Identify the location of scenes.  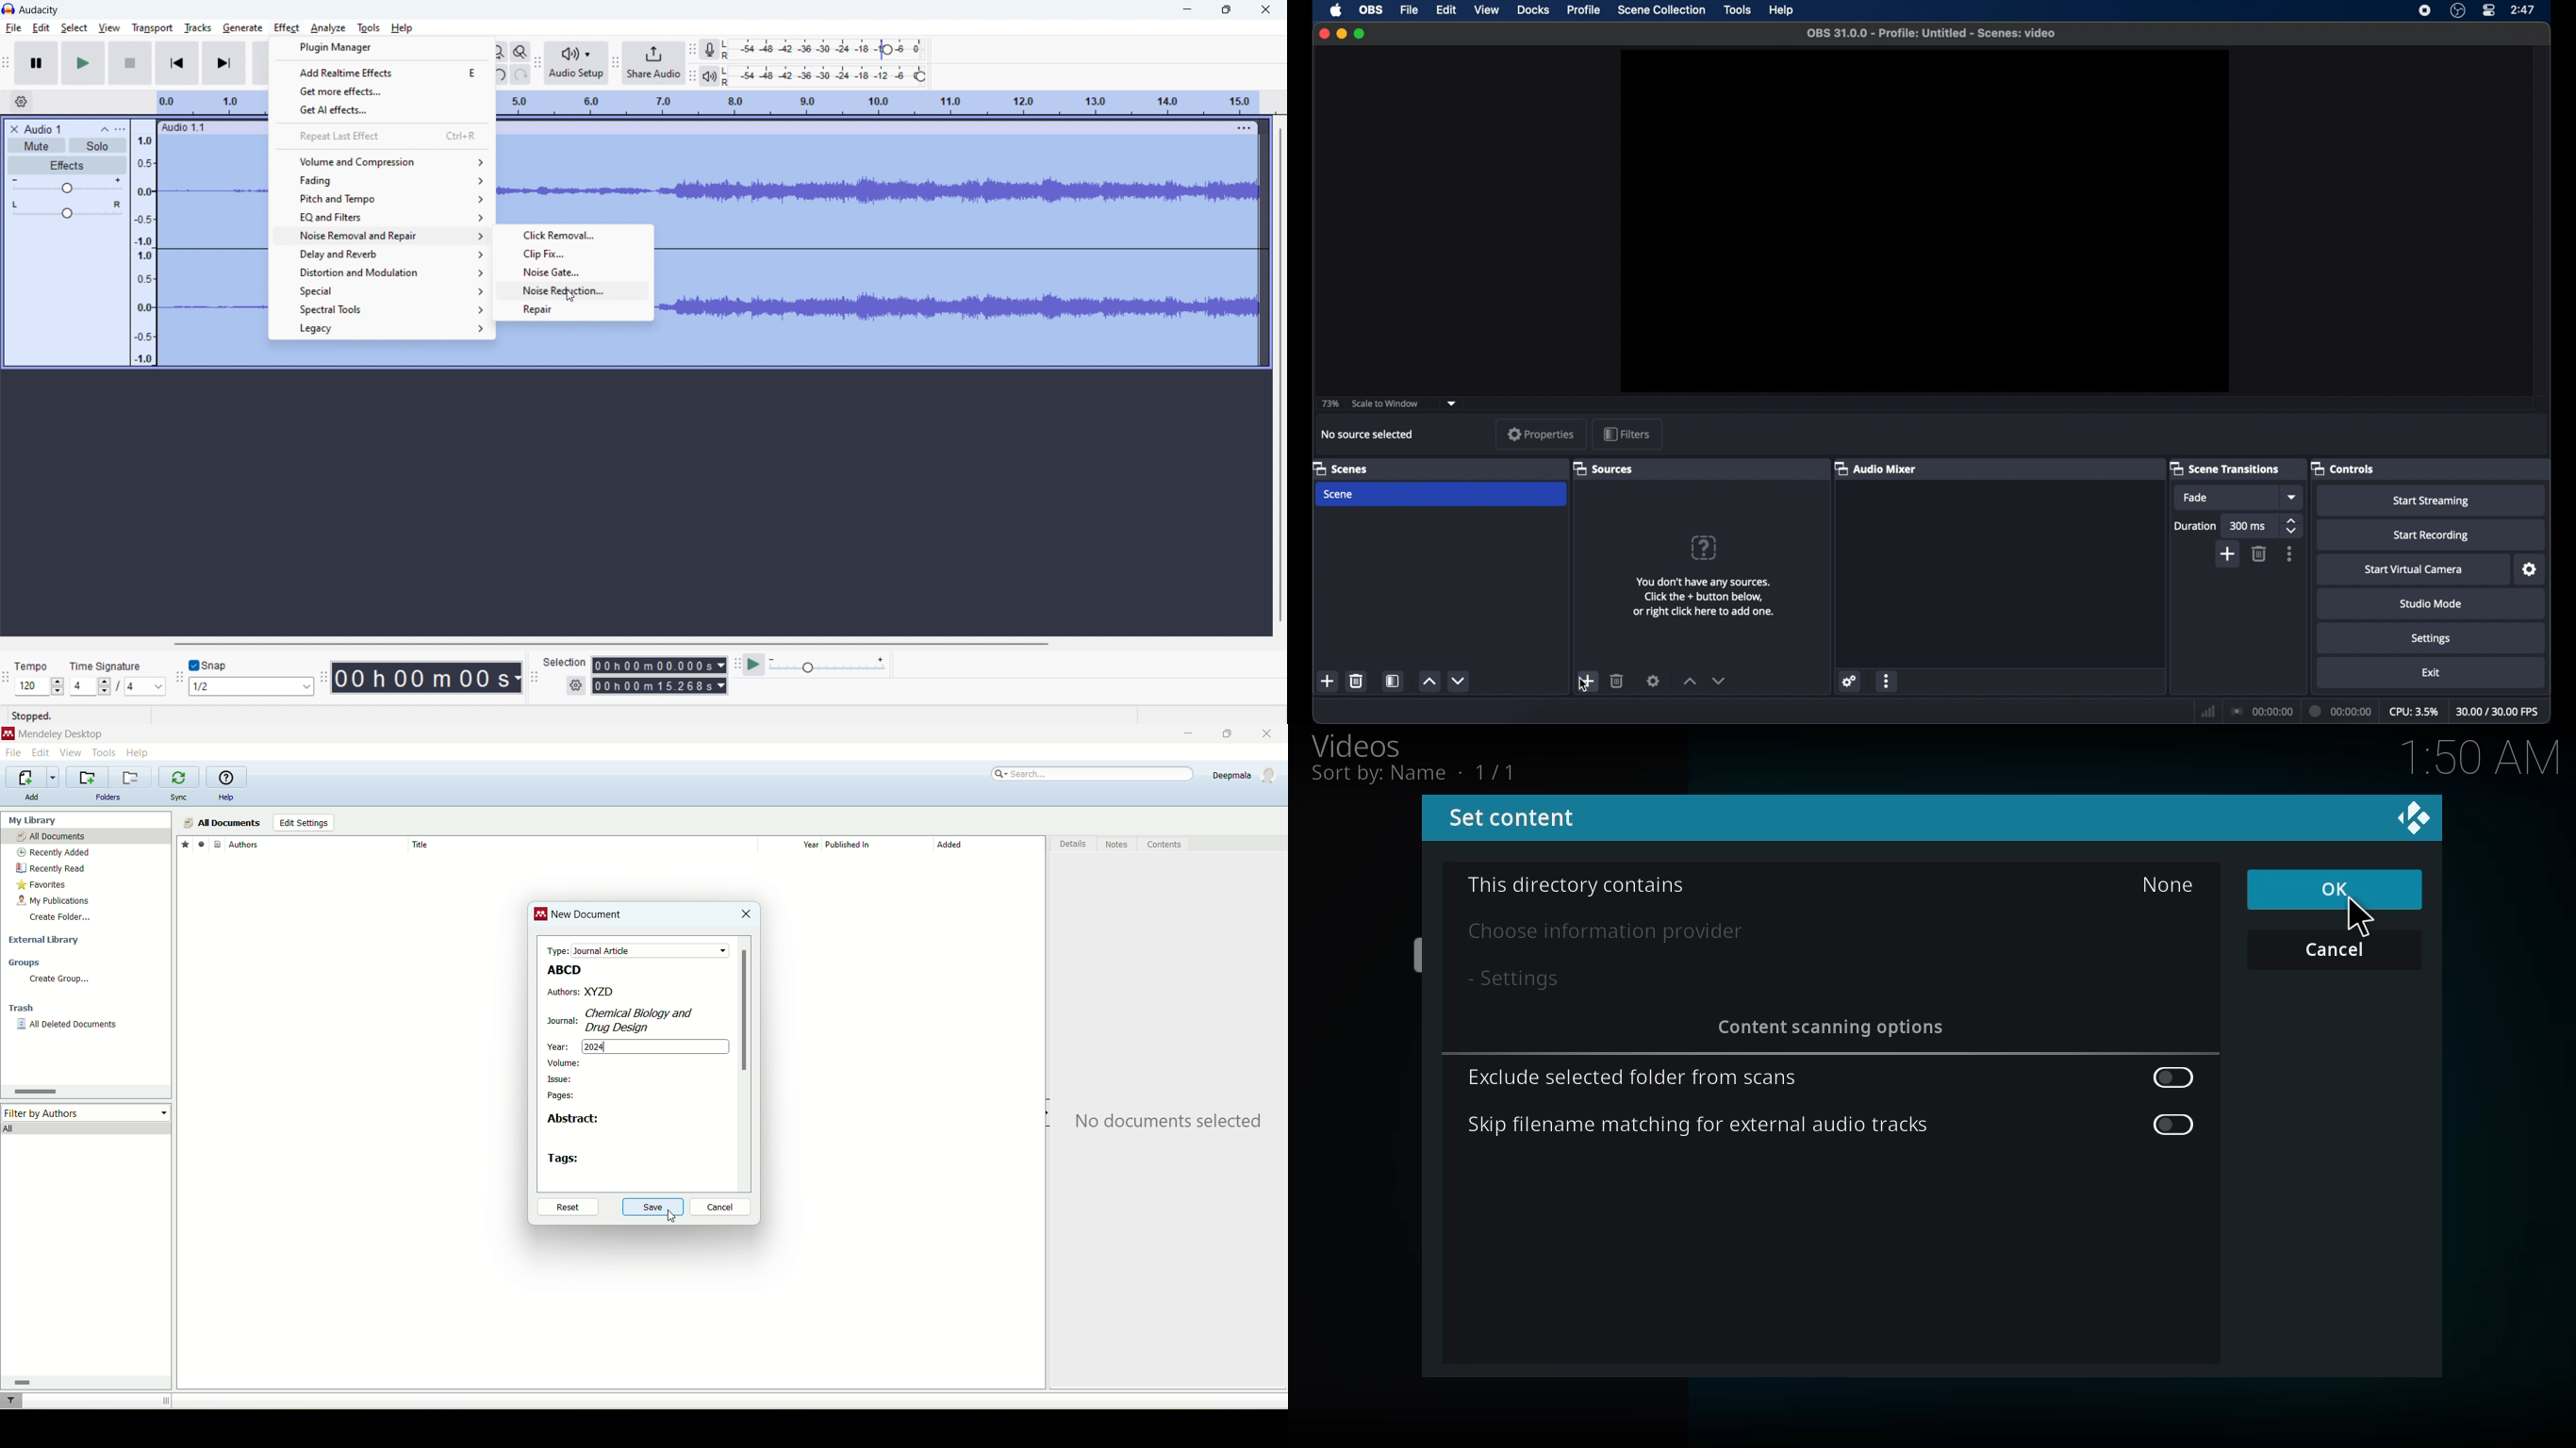
(1340, 469).